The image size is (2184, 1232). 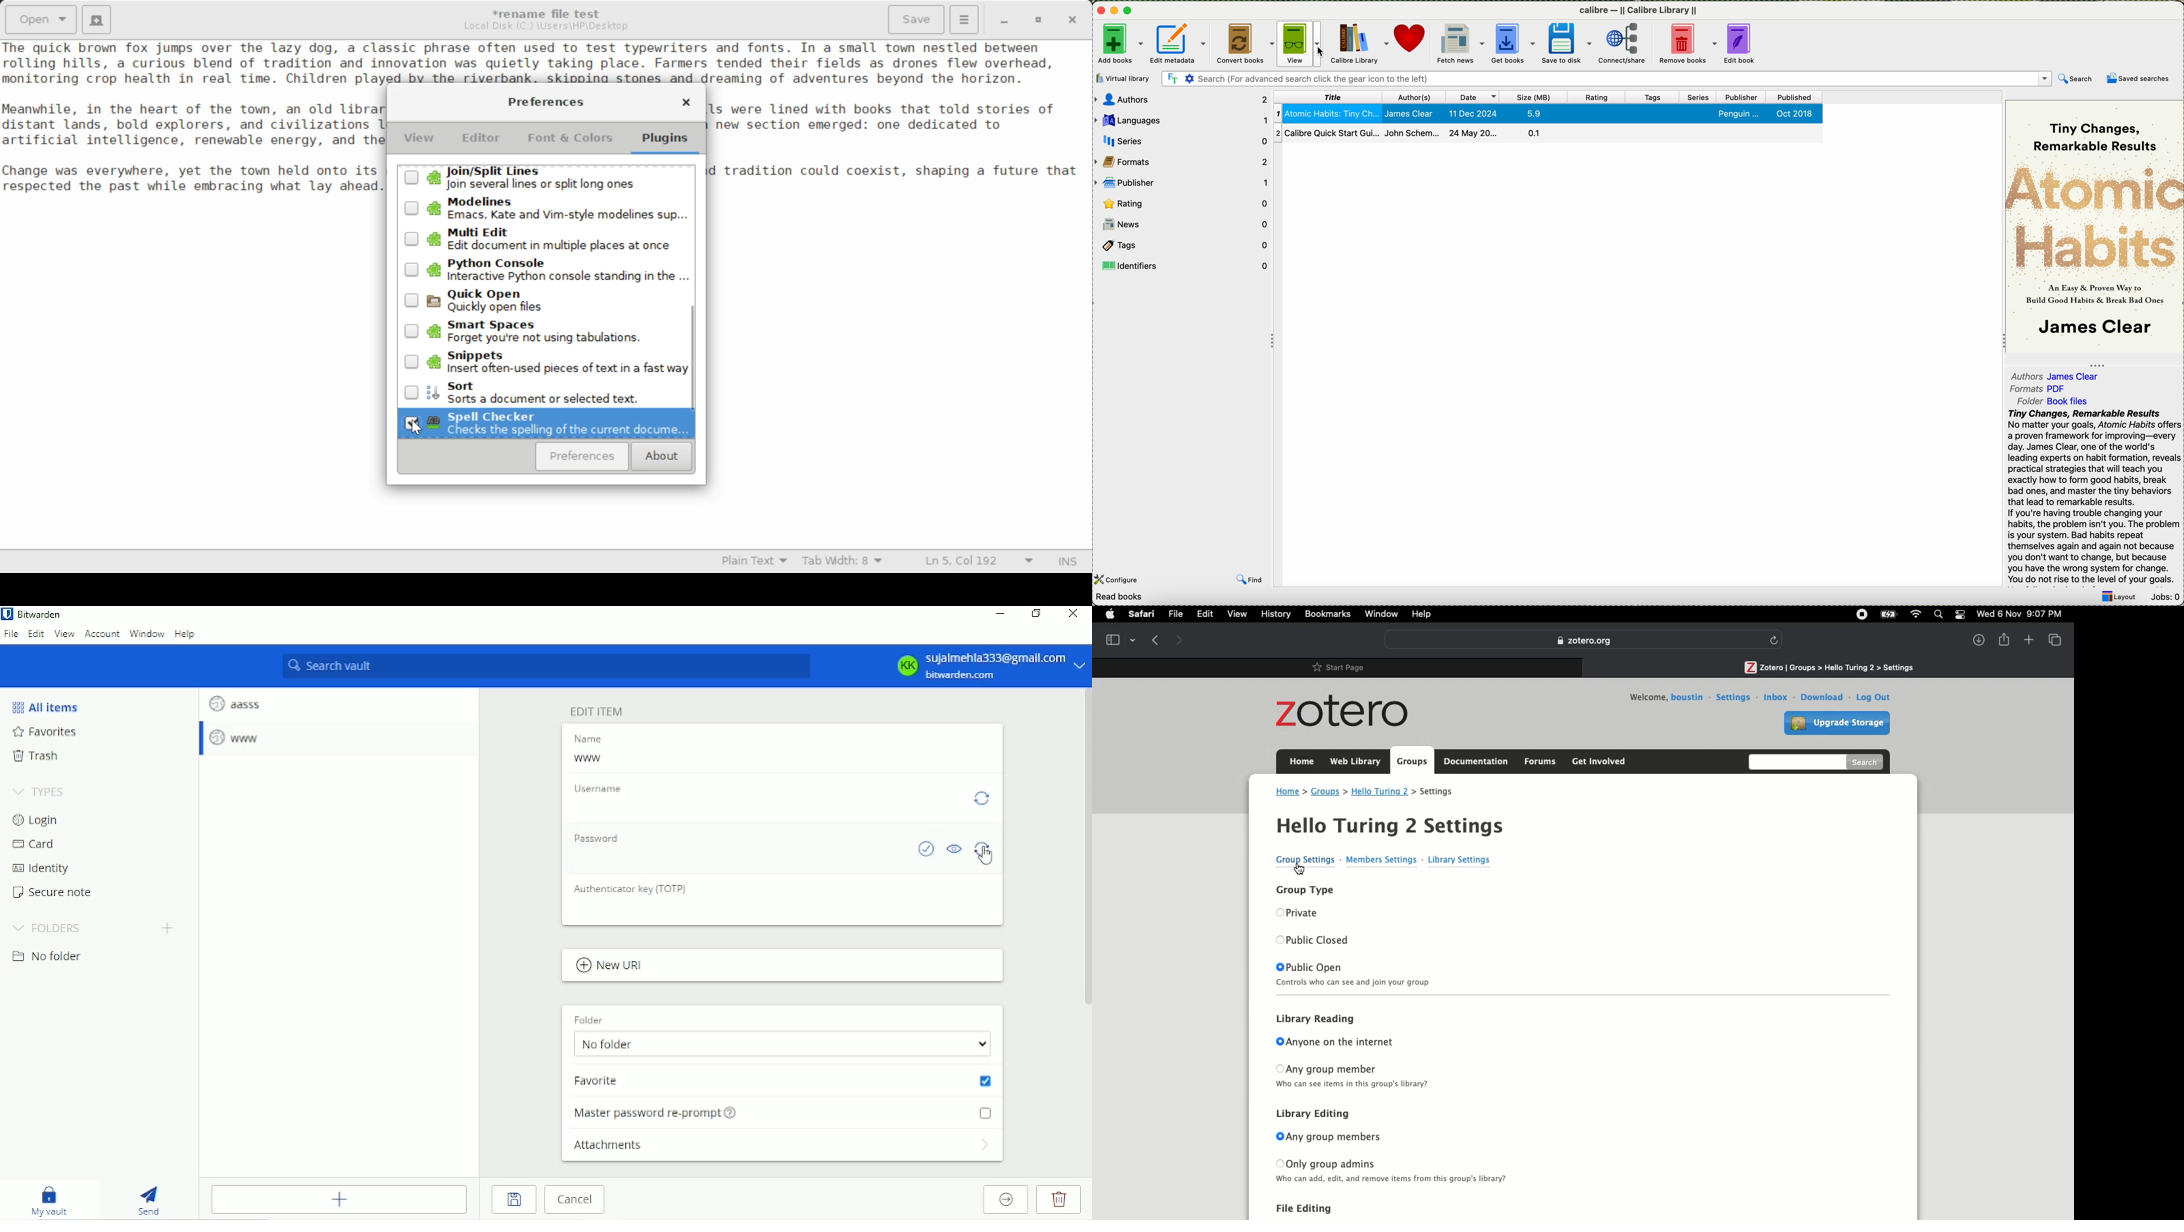 What do you see at coordinates (1328, 98) in the screenshot?
I see `title` at bounding box center [1328, 98].